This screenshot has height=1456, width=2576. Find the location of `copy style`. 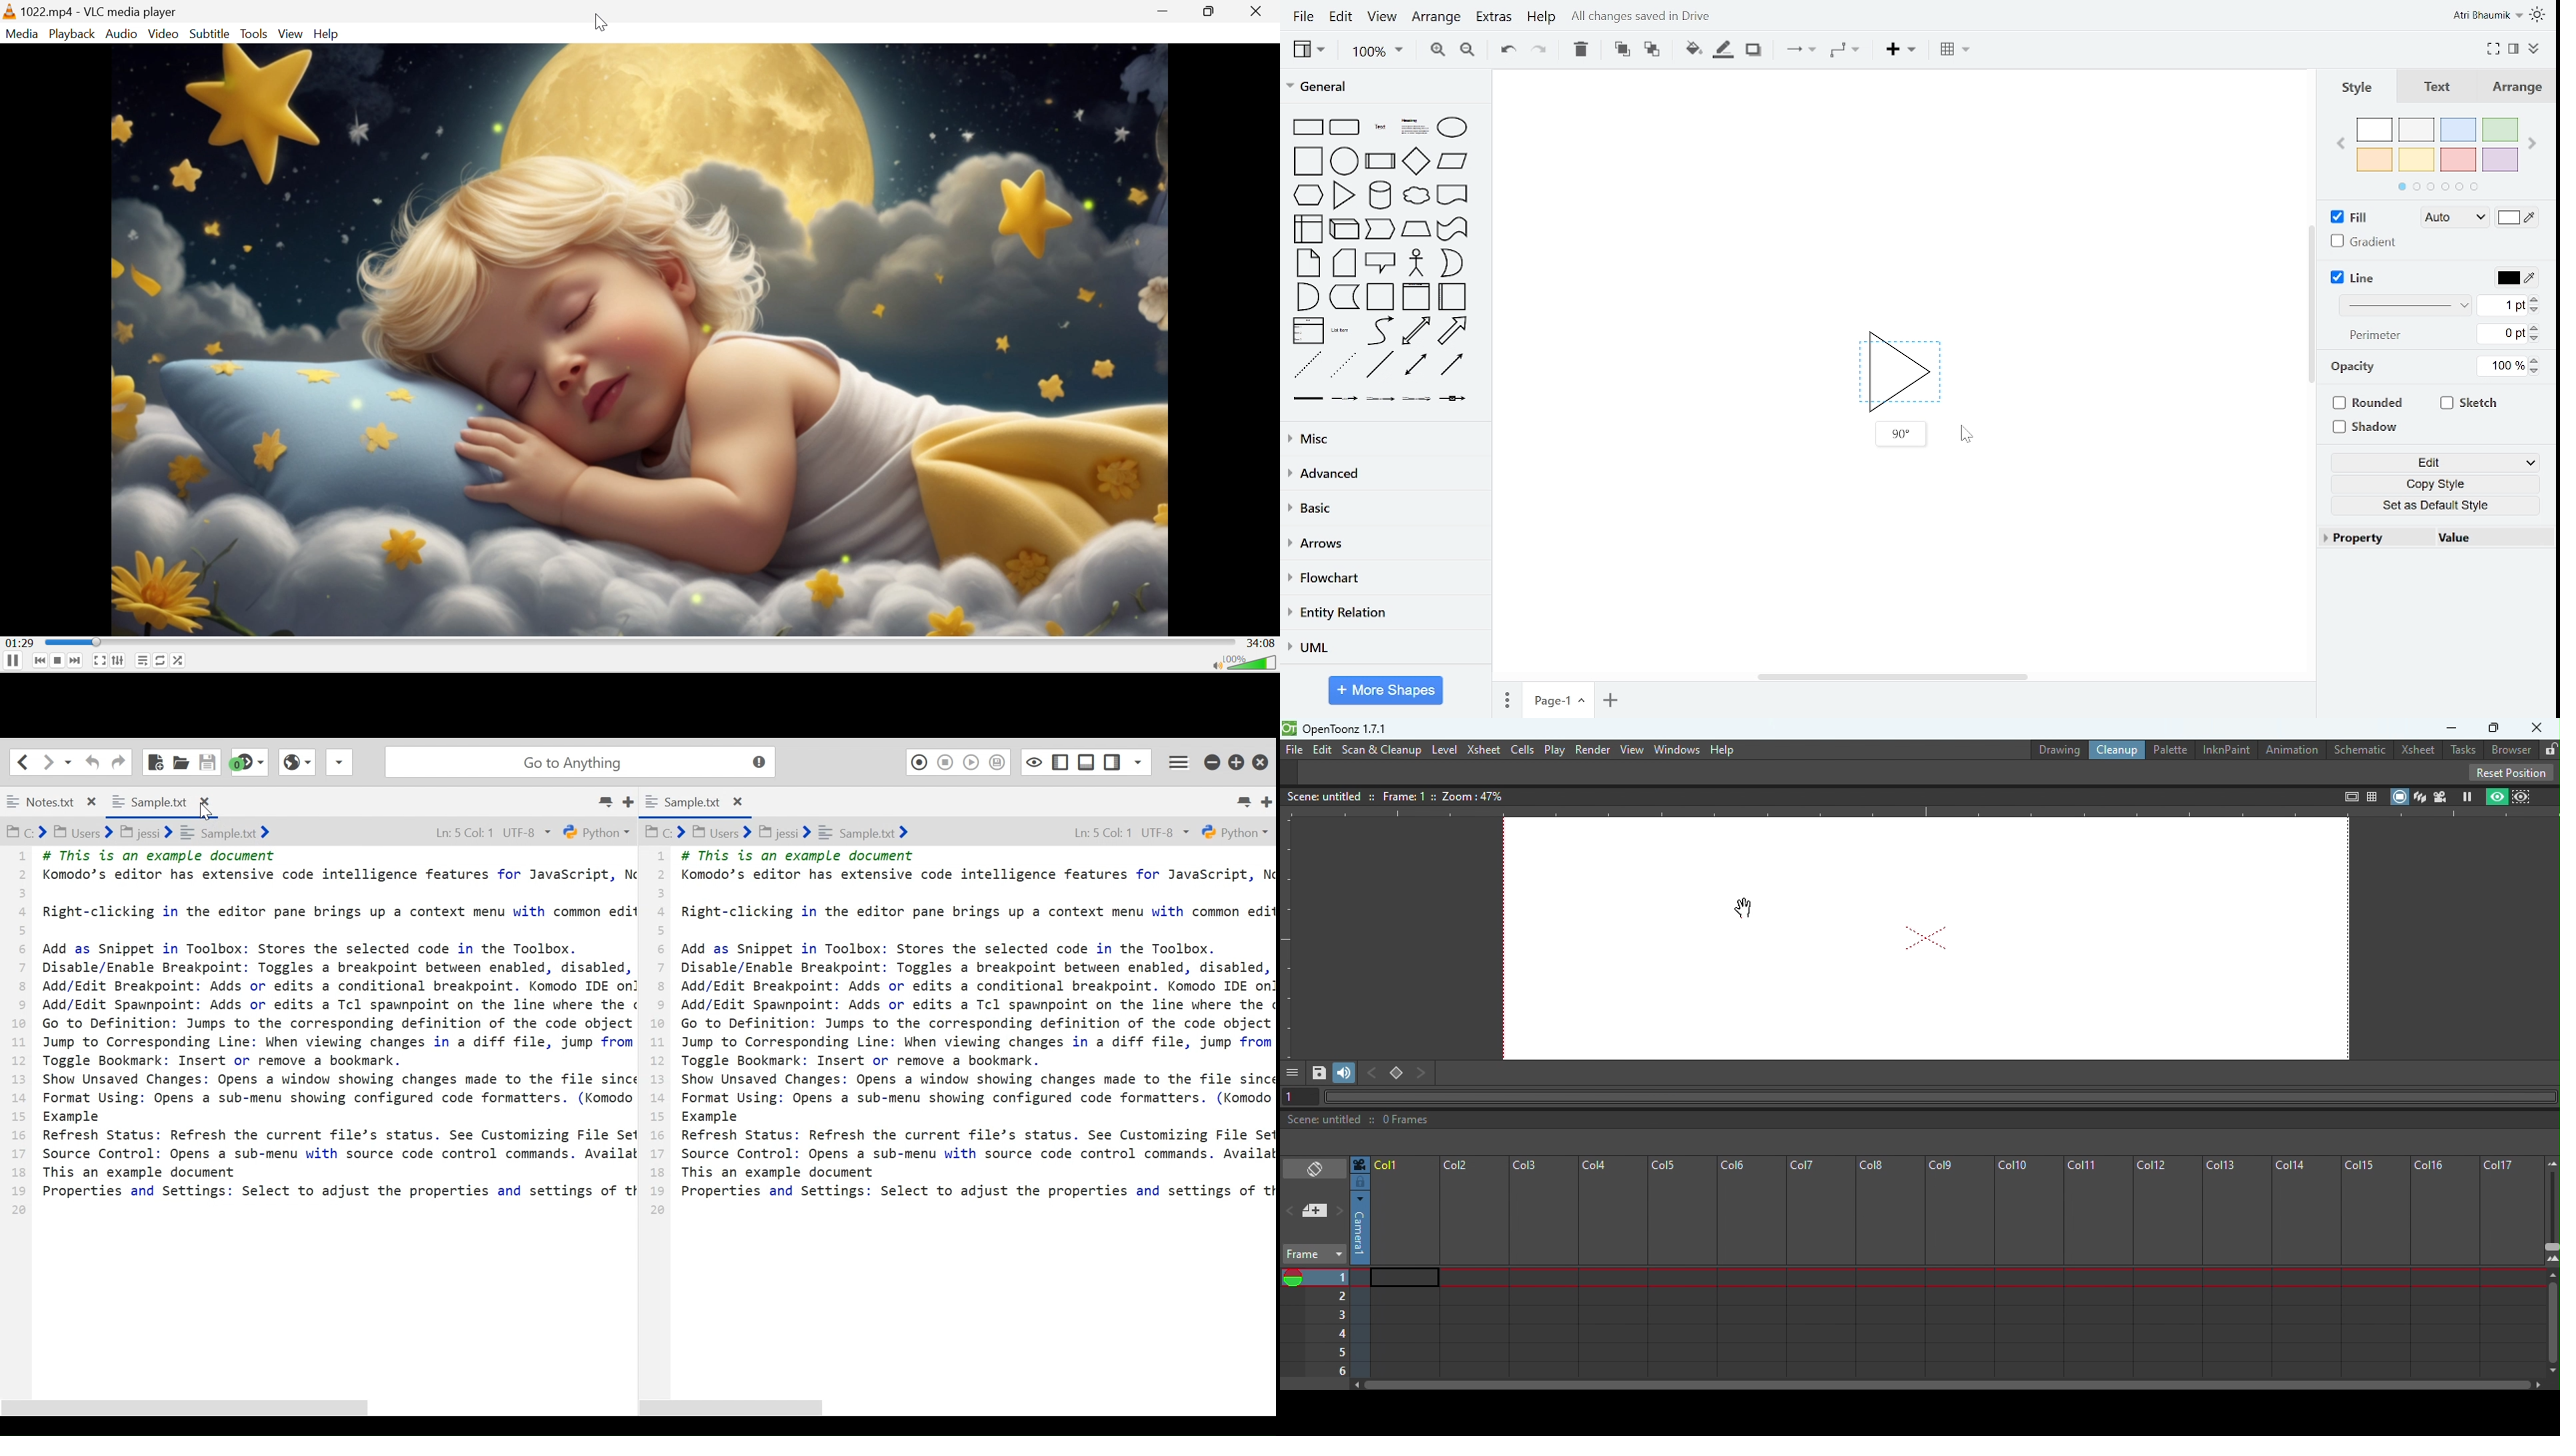

copy style is located at coordinates (2437, 485).